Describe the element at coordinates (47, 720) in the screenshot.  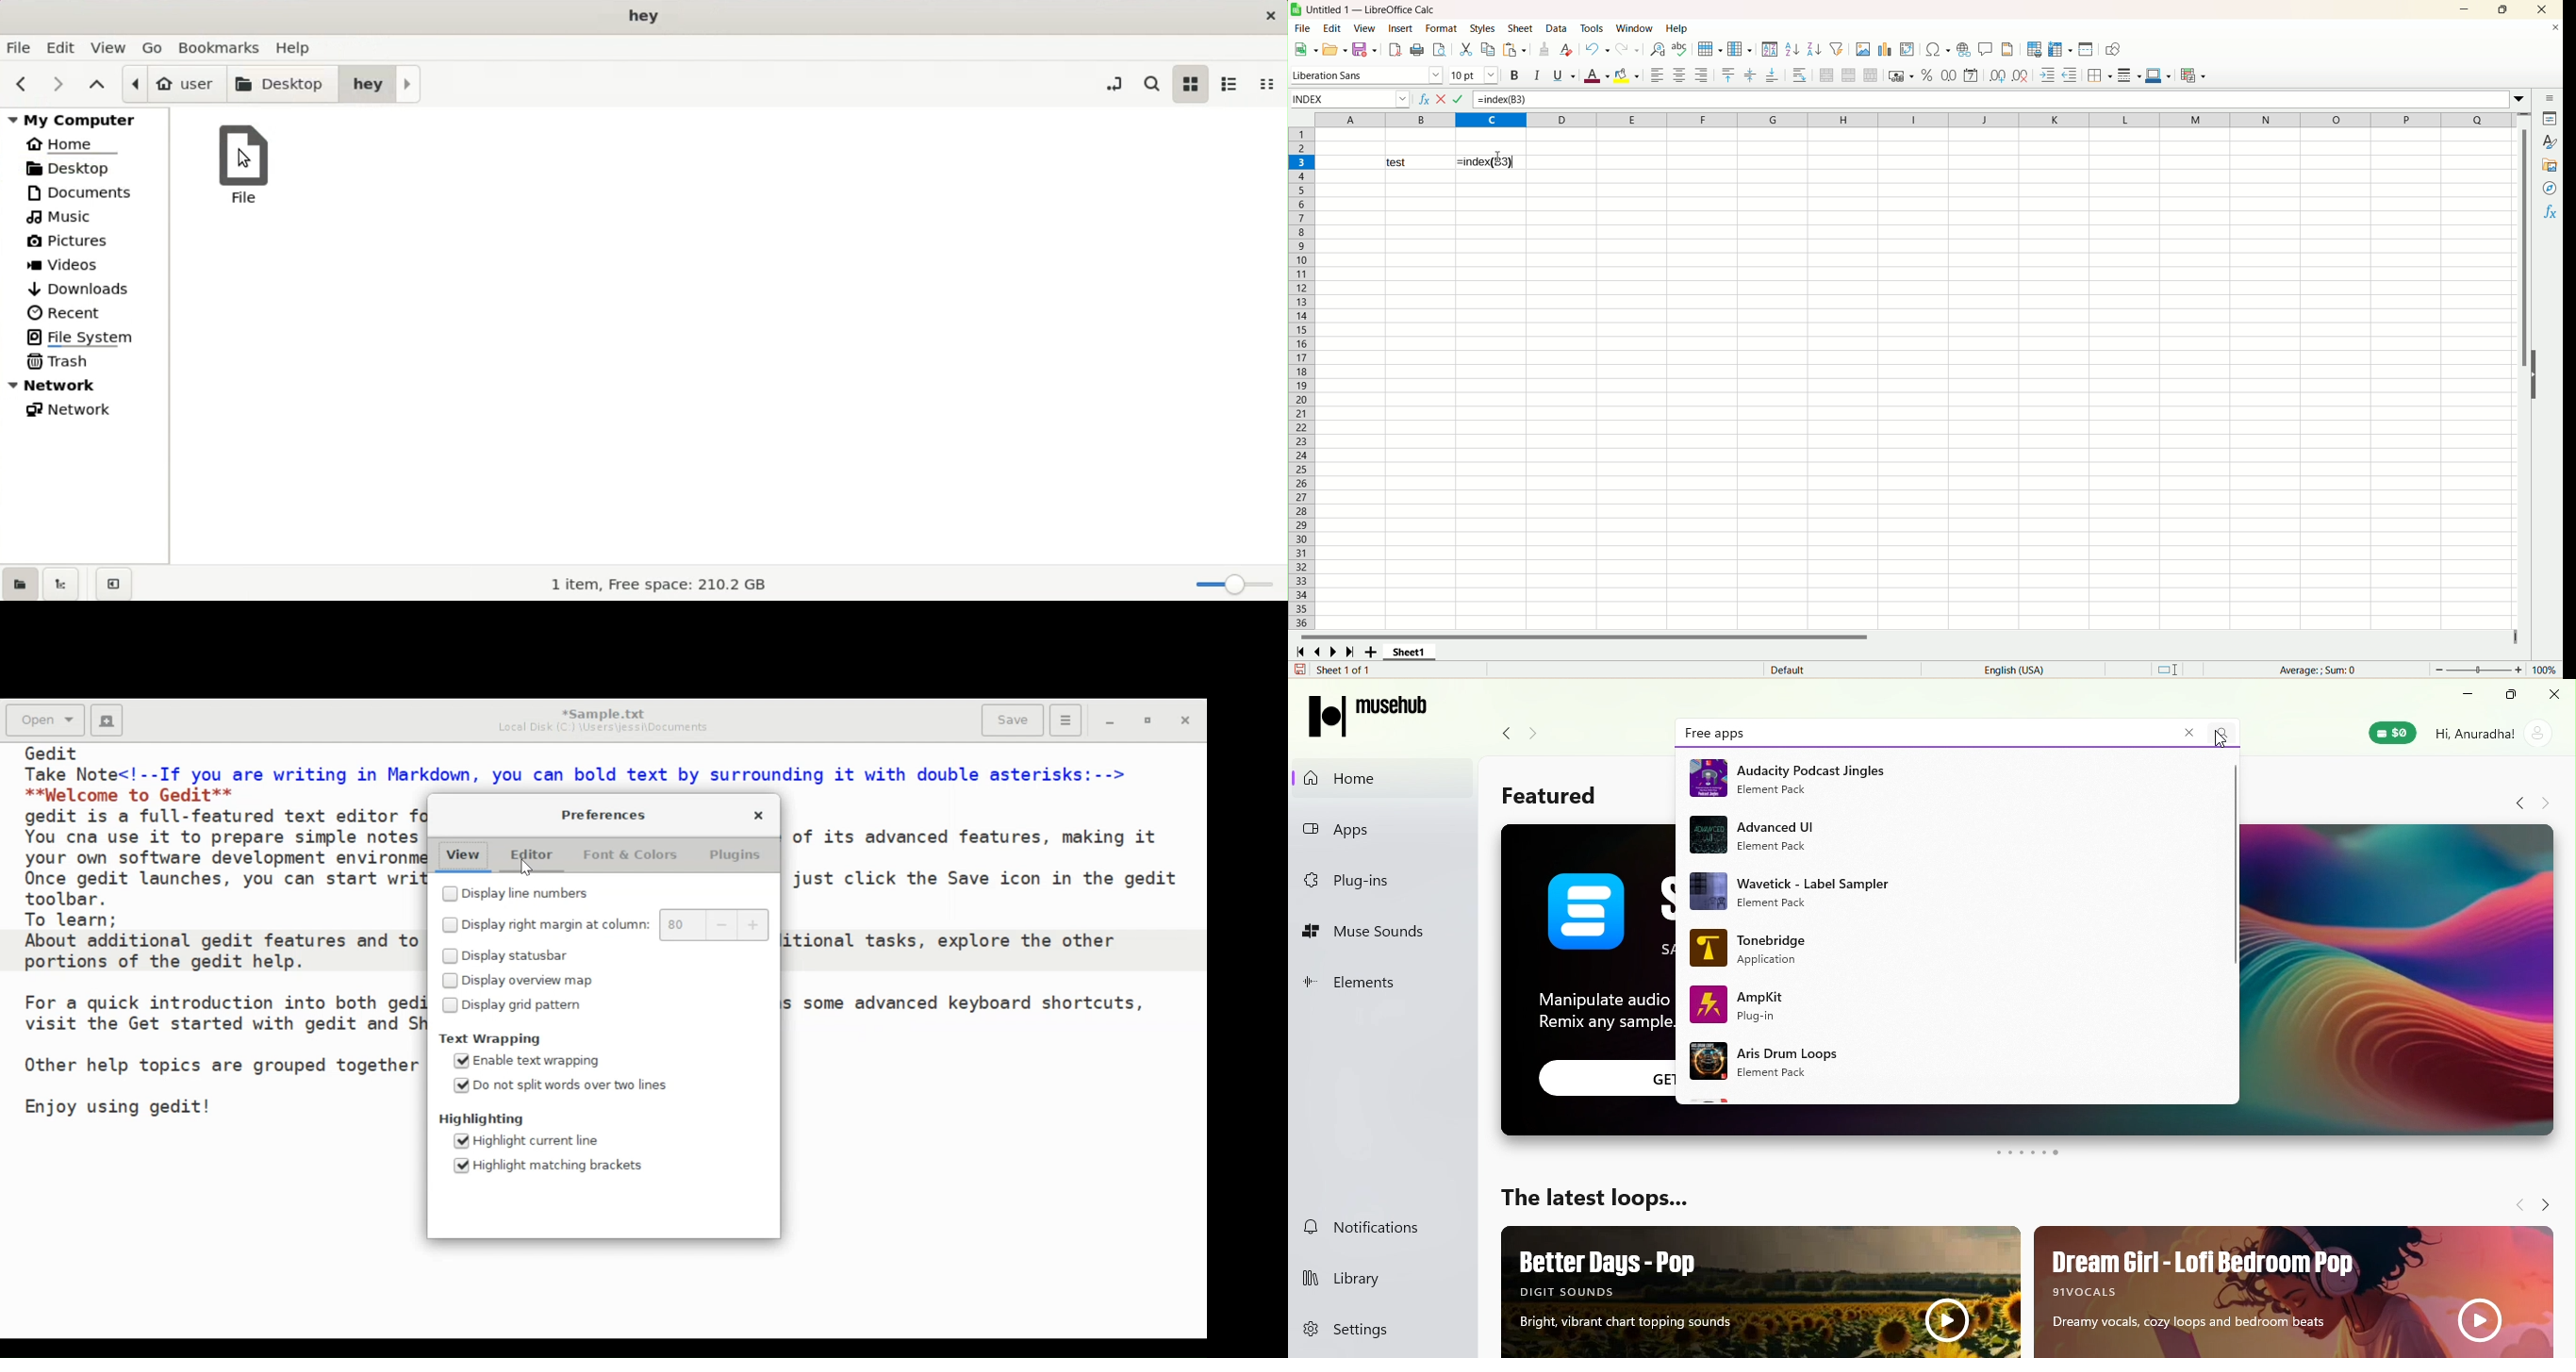
I see `Open` at that location.